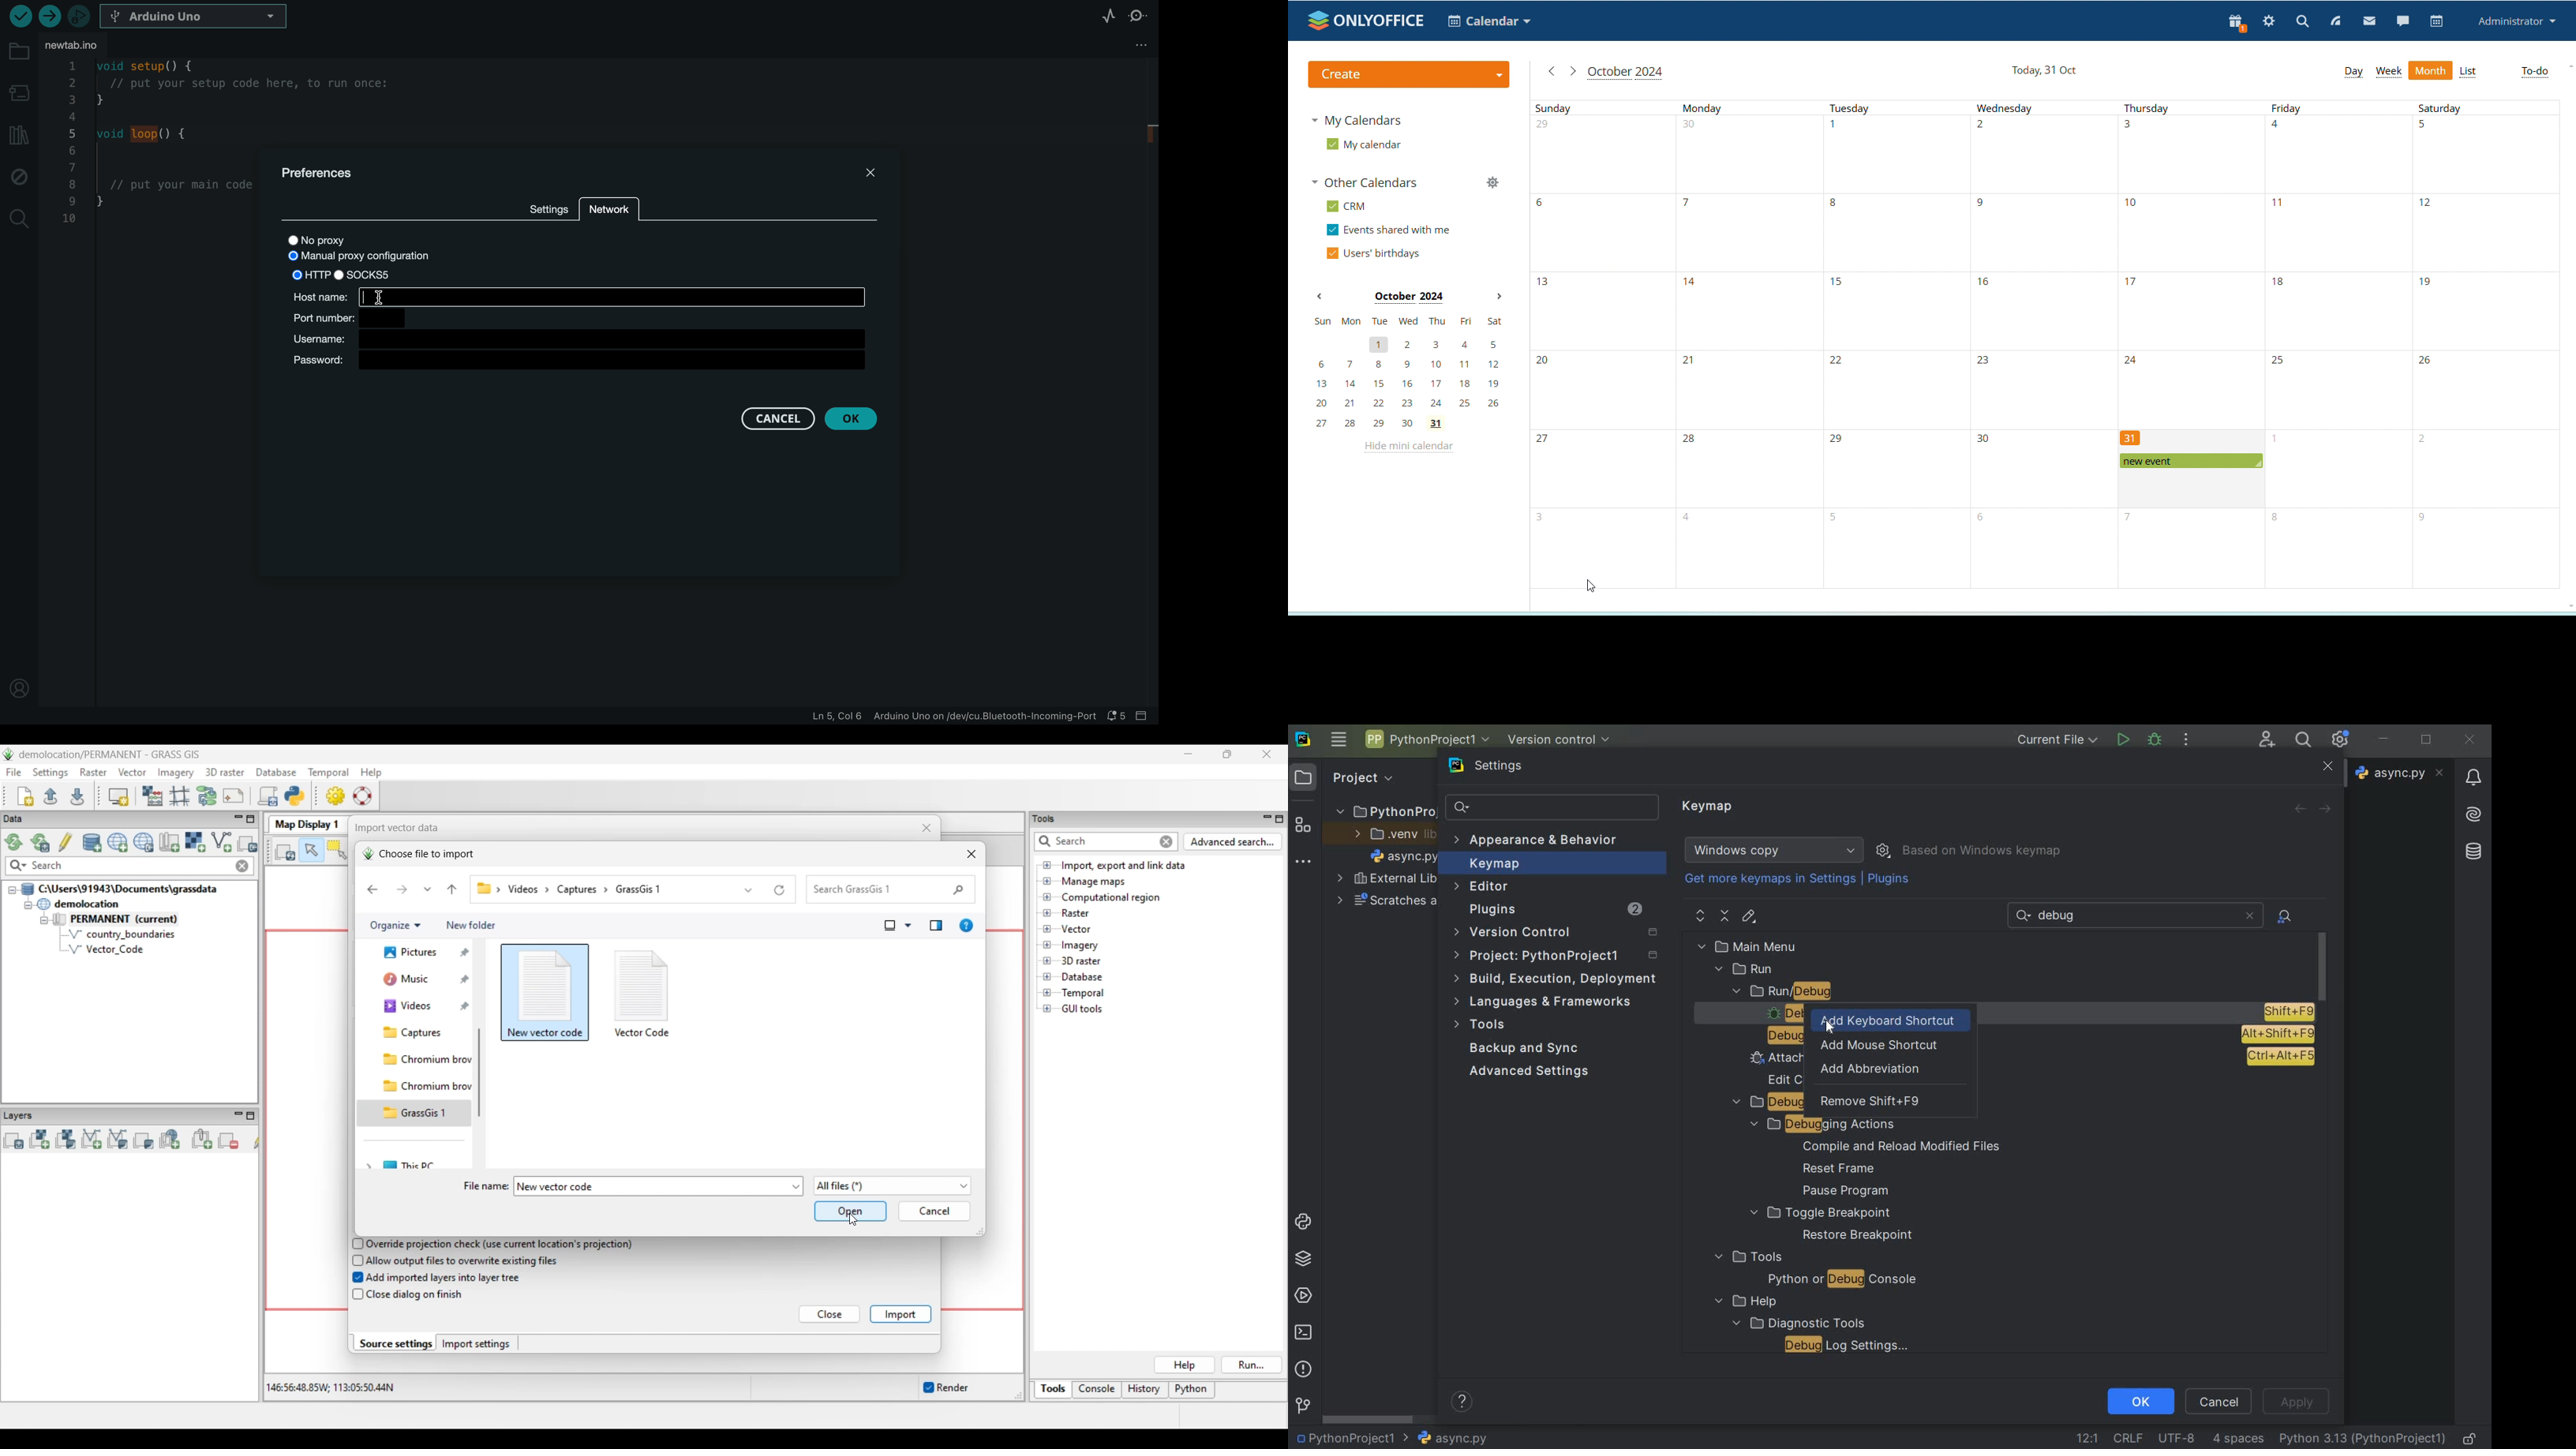 This screenshot has height=1456, width=2576. I want to click on my calendars, so click(1359, 119).